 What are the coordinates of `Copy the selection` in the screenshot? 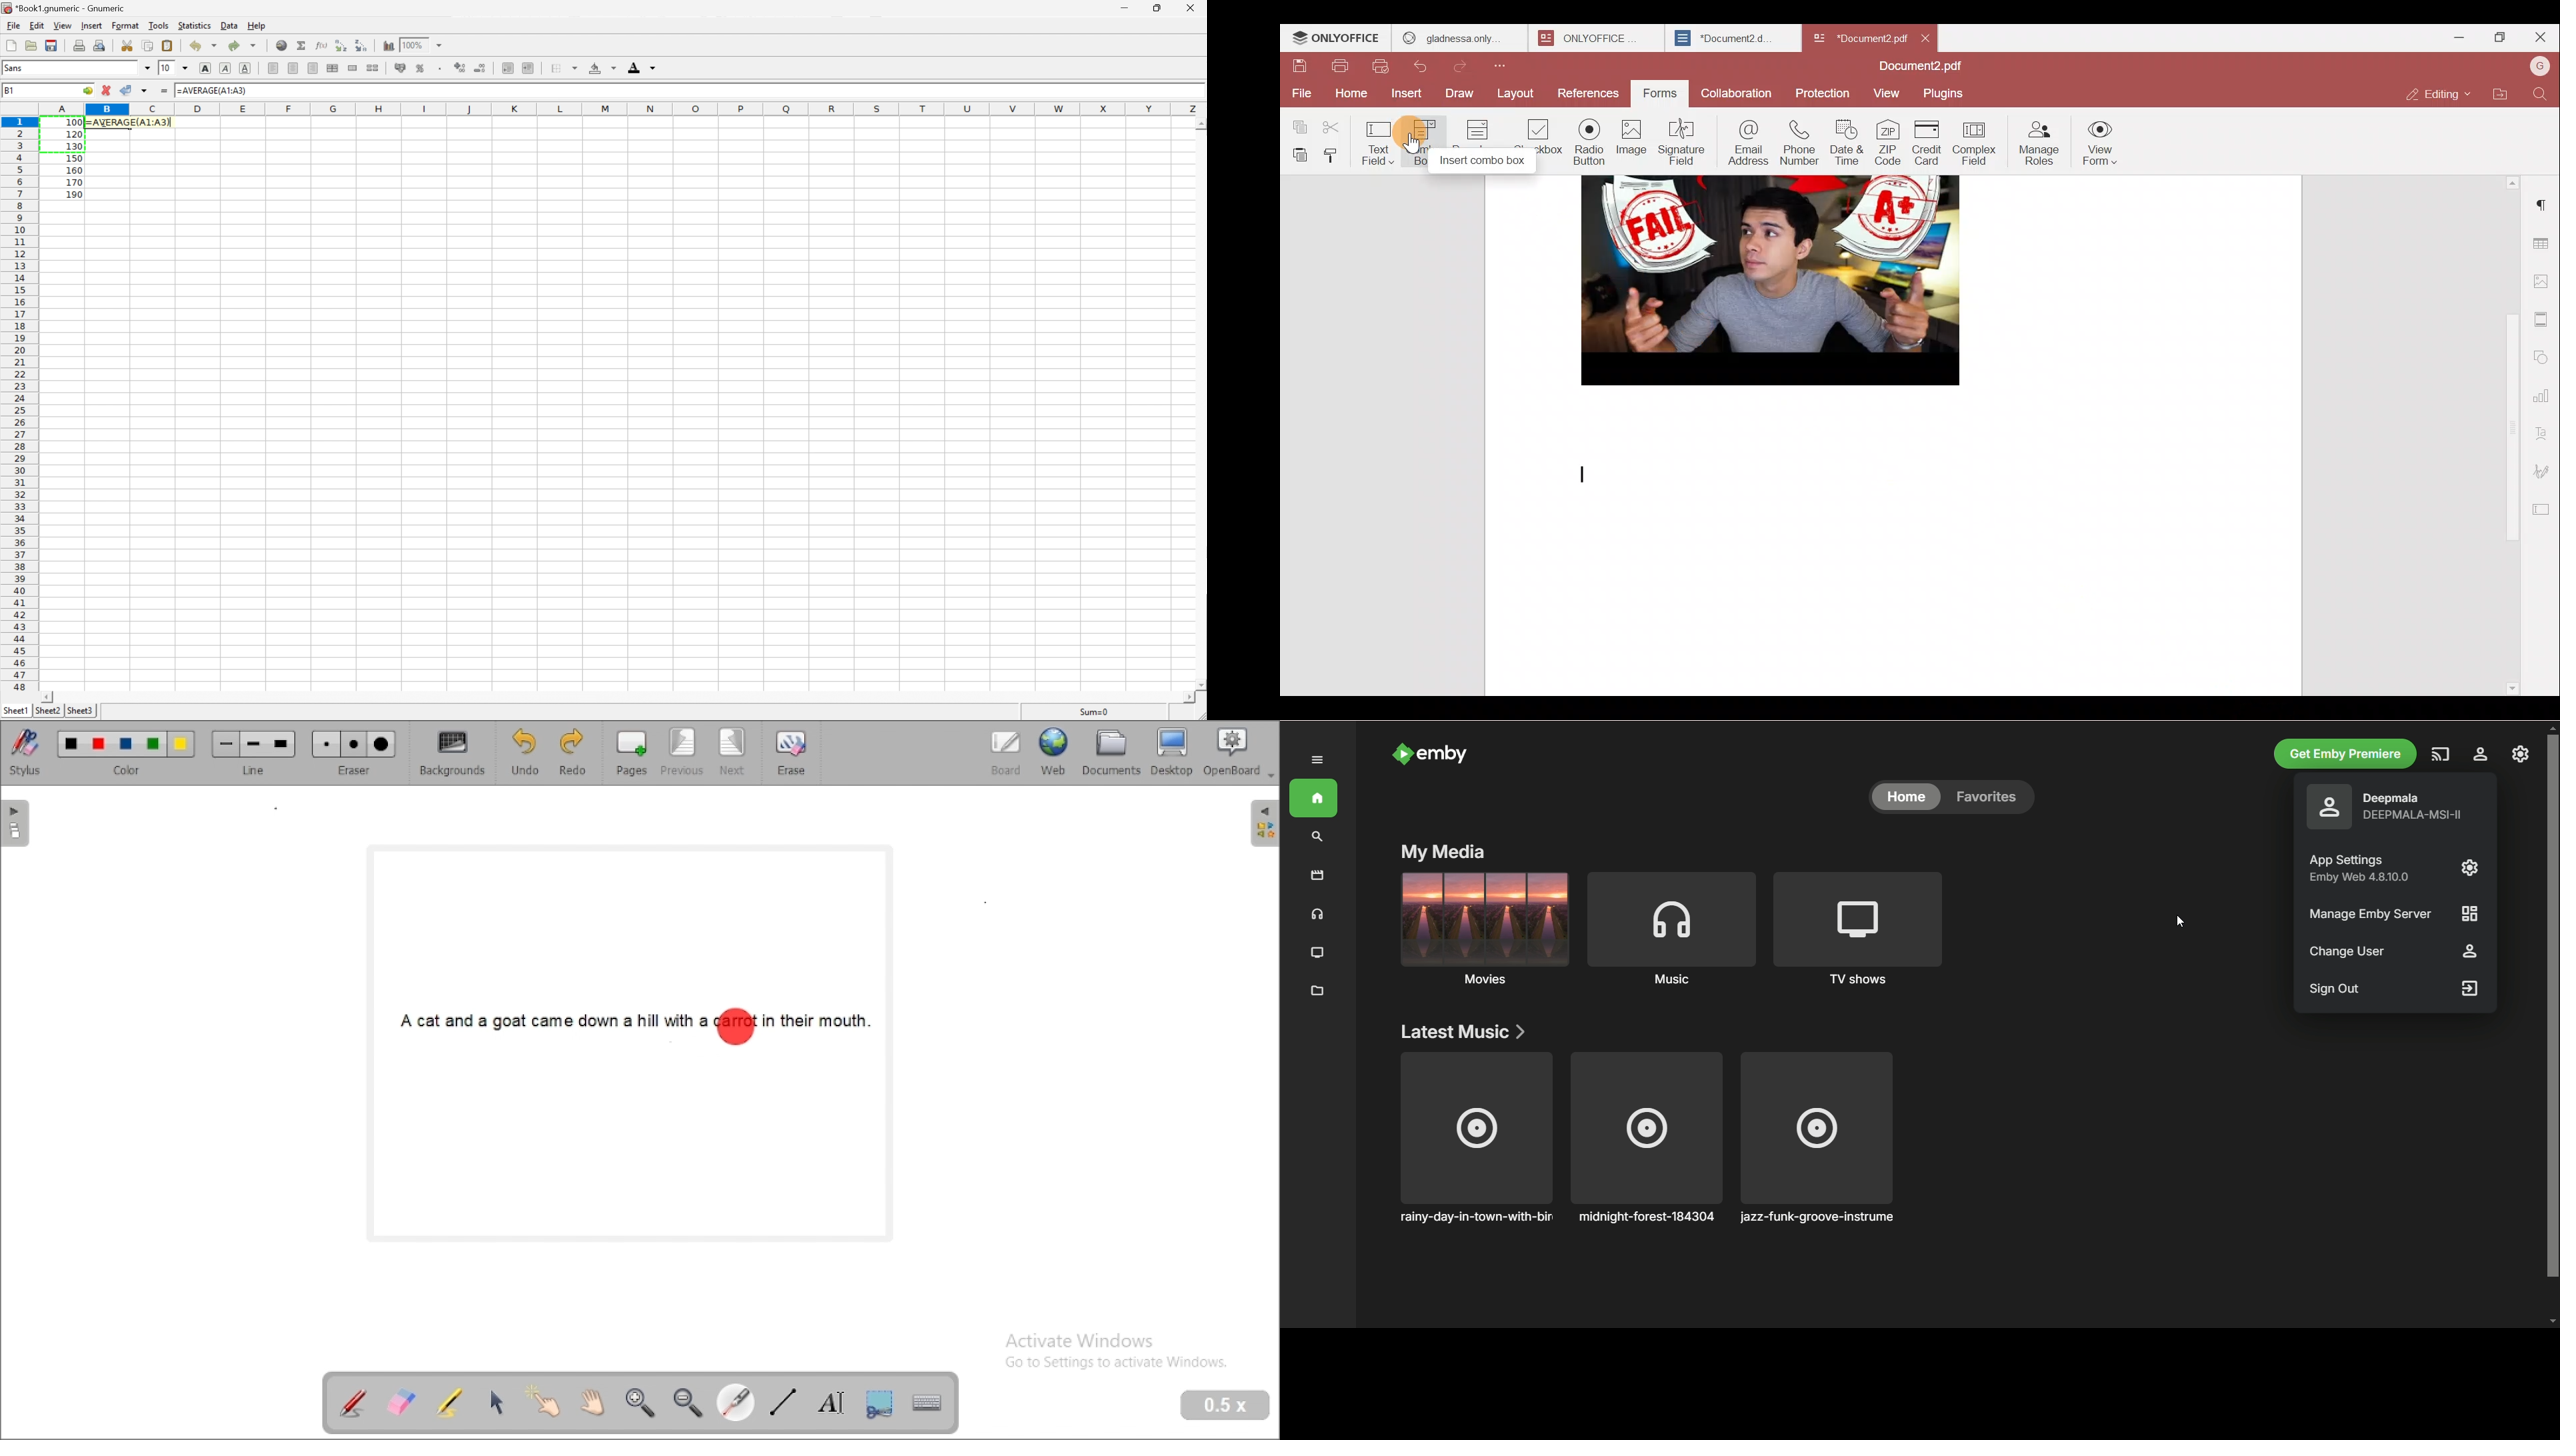 It's located at (148, 46).